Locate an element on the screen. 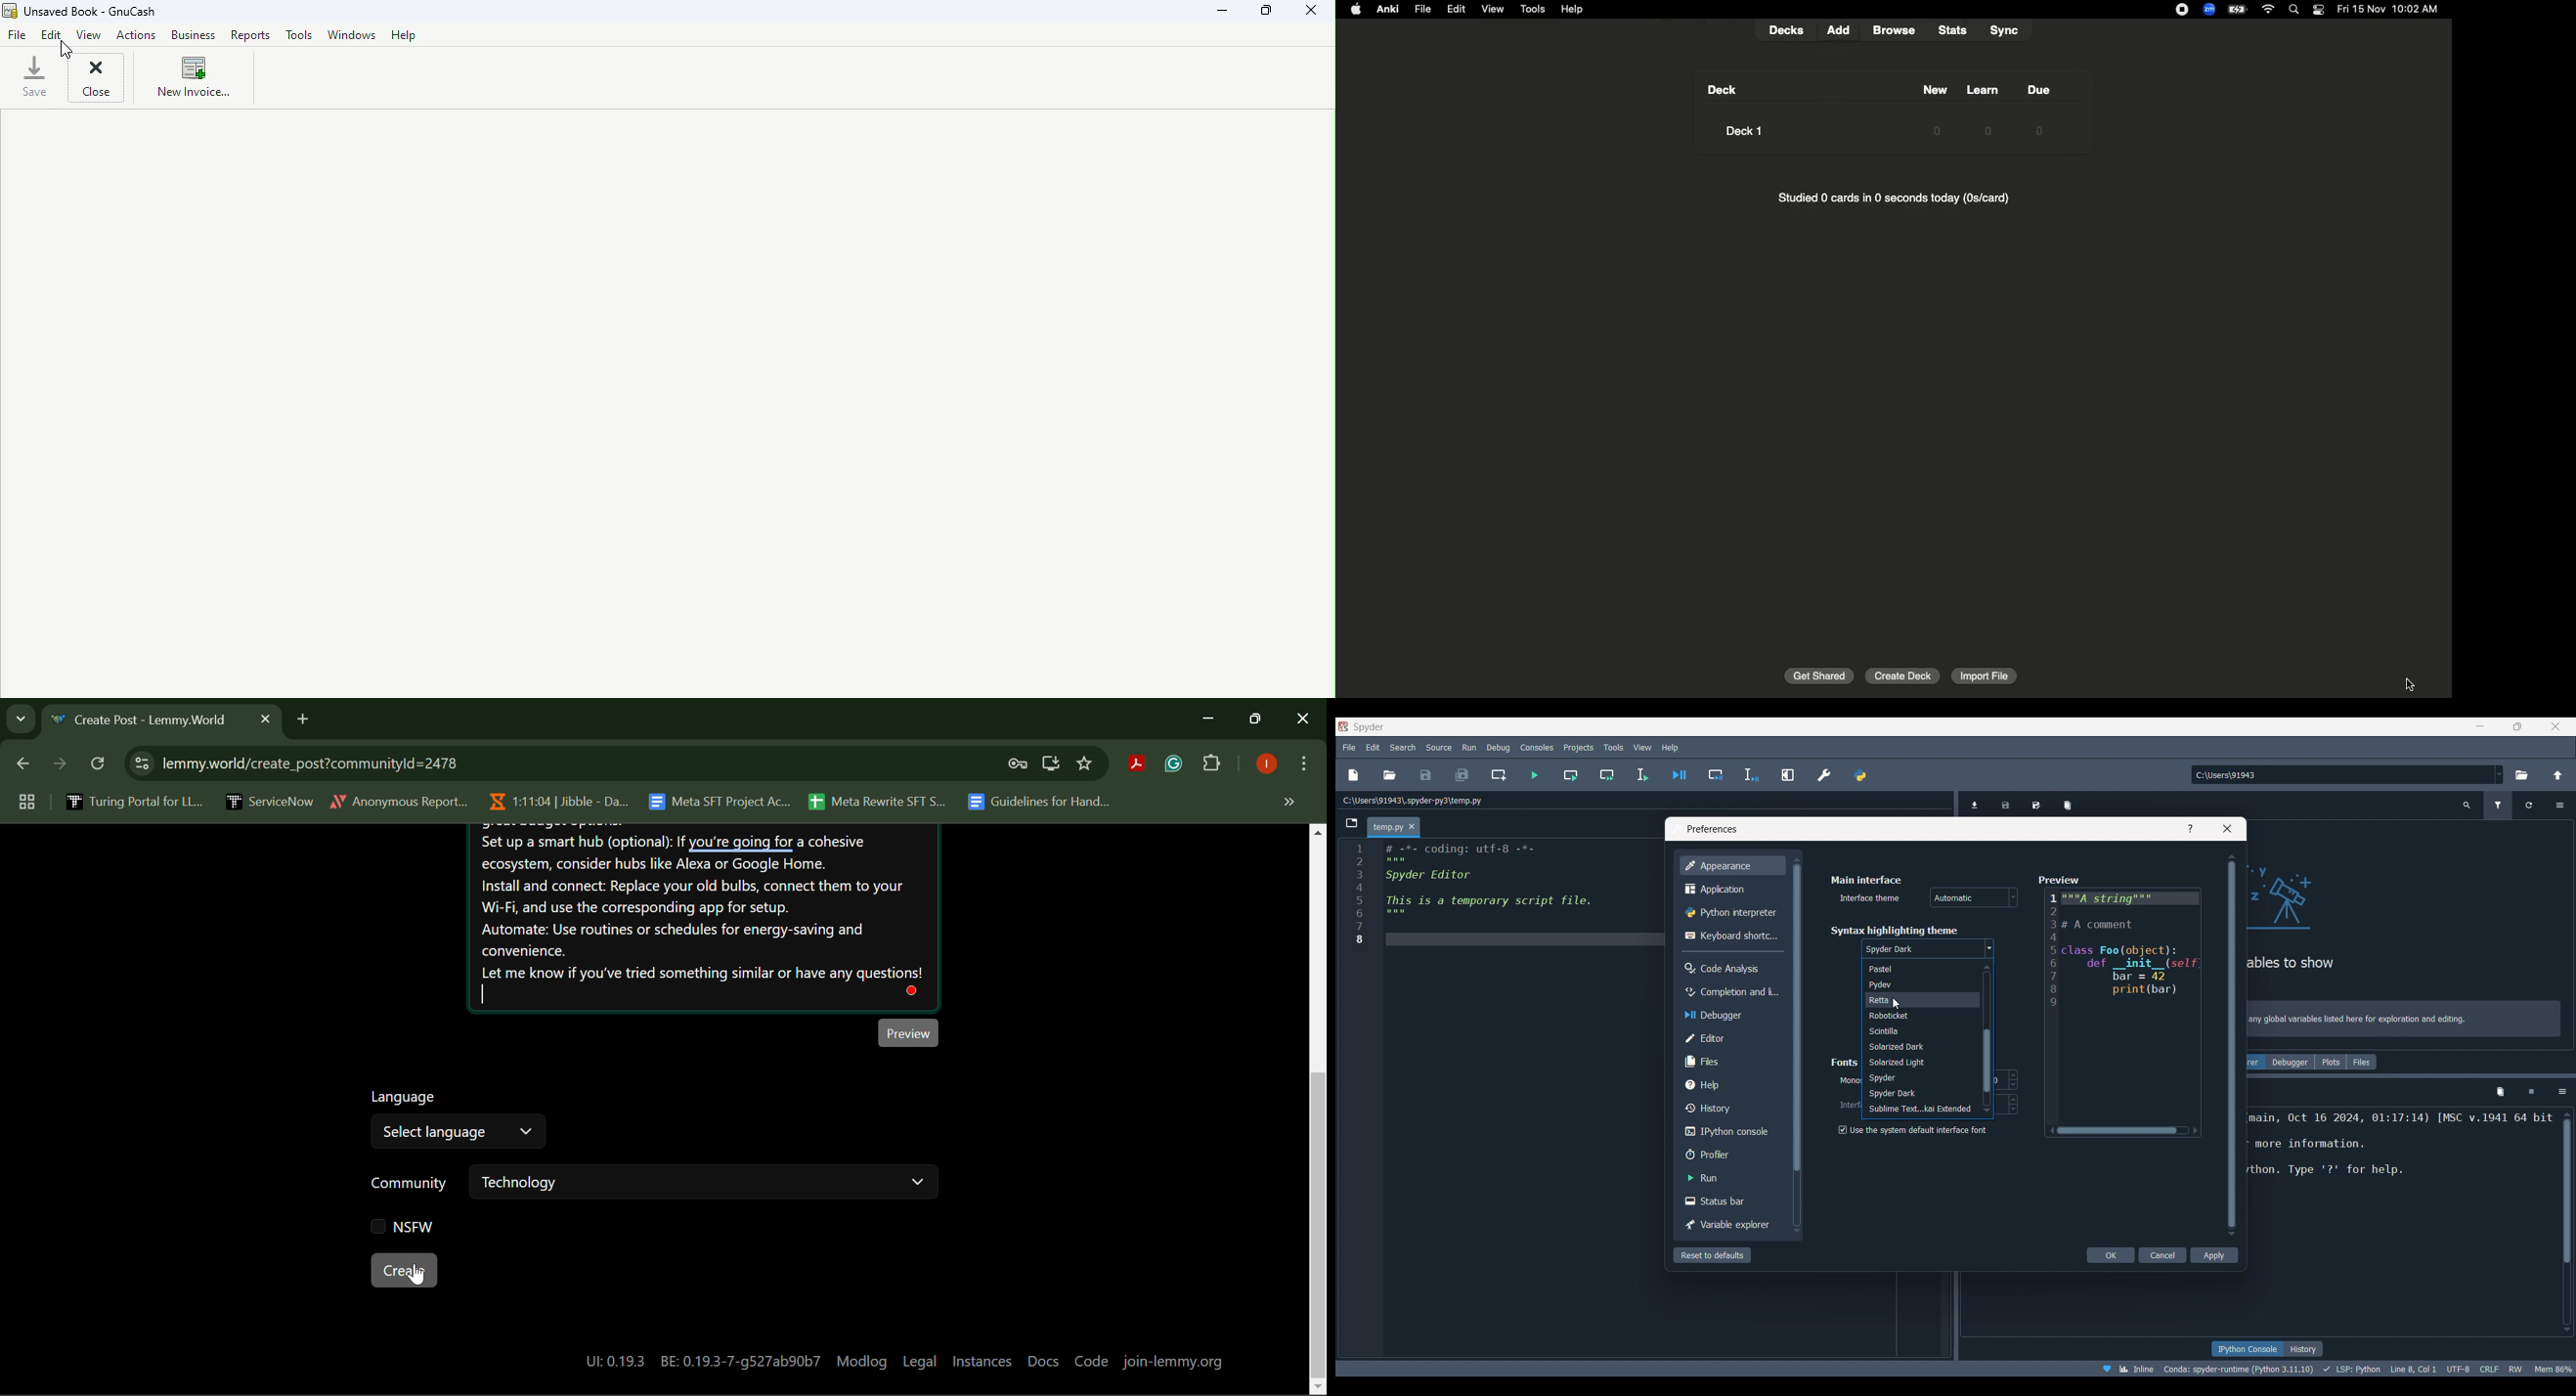 Image resolution: width=2576 pixels, height=1400 pixels. scroll bar is located at coordinates (2565, 1221).